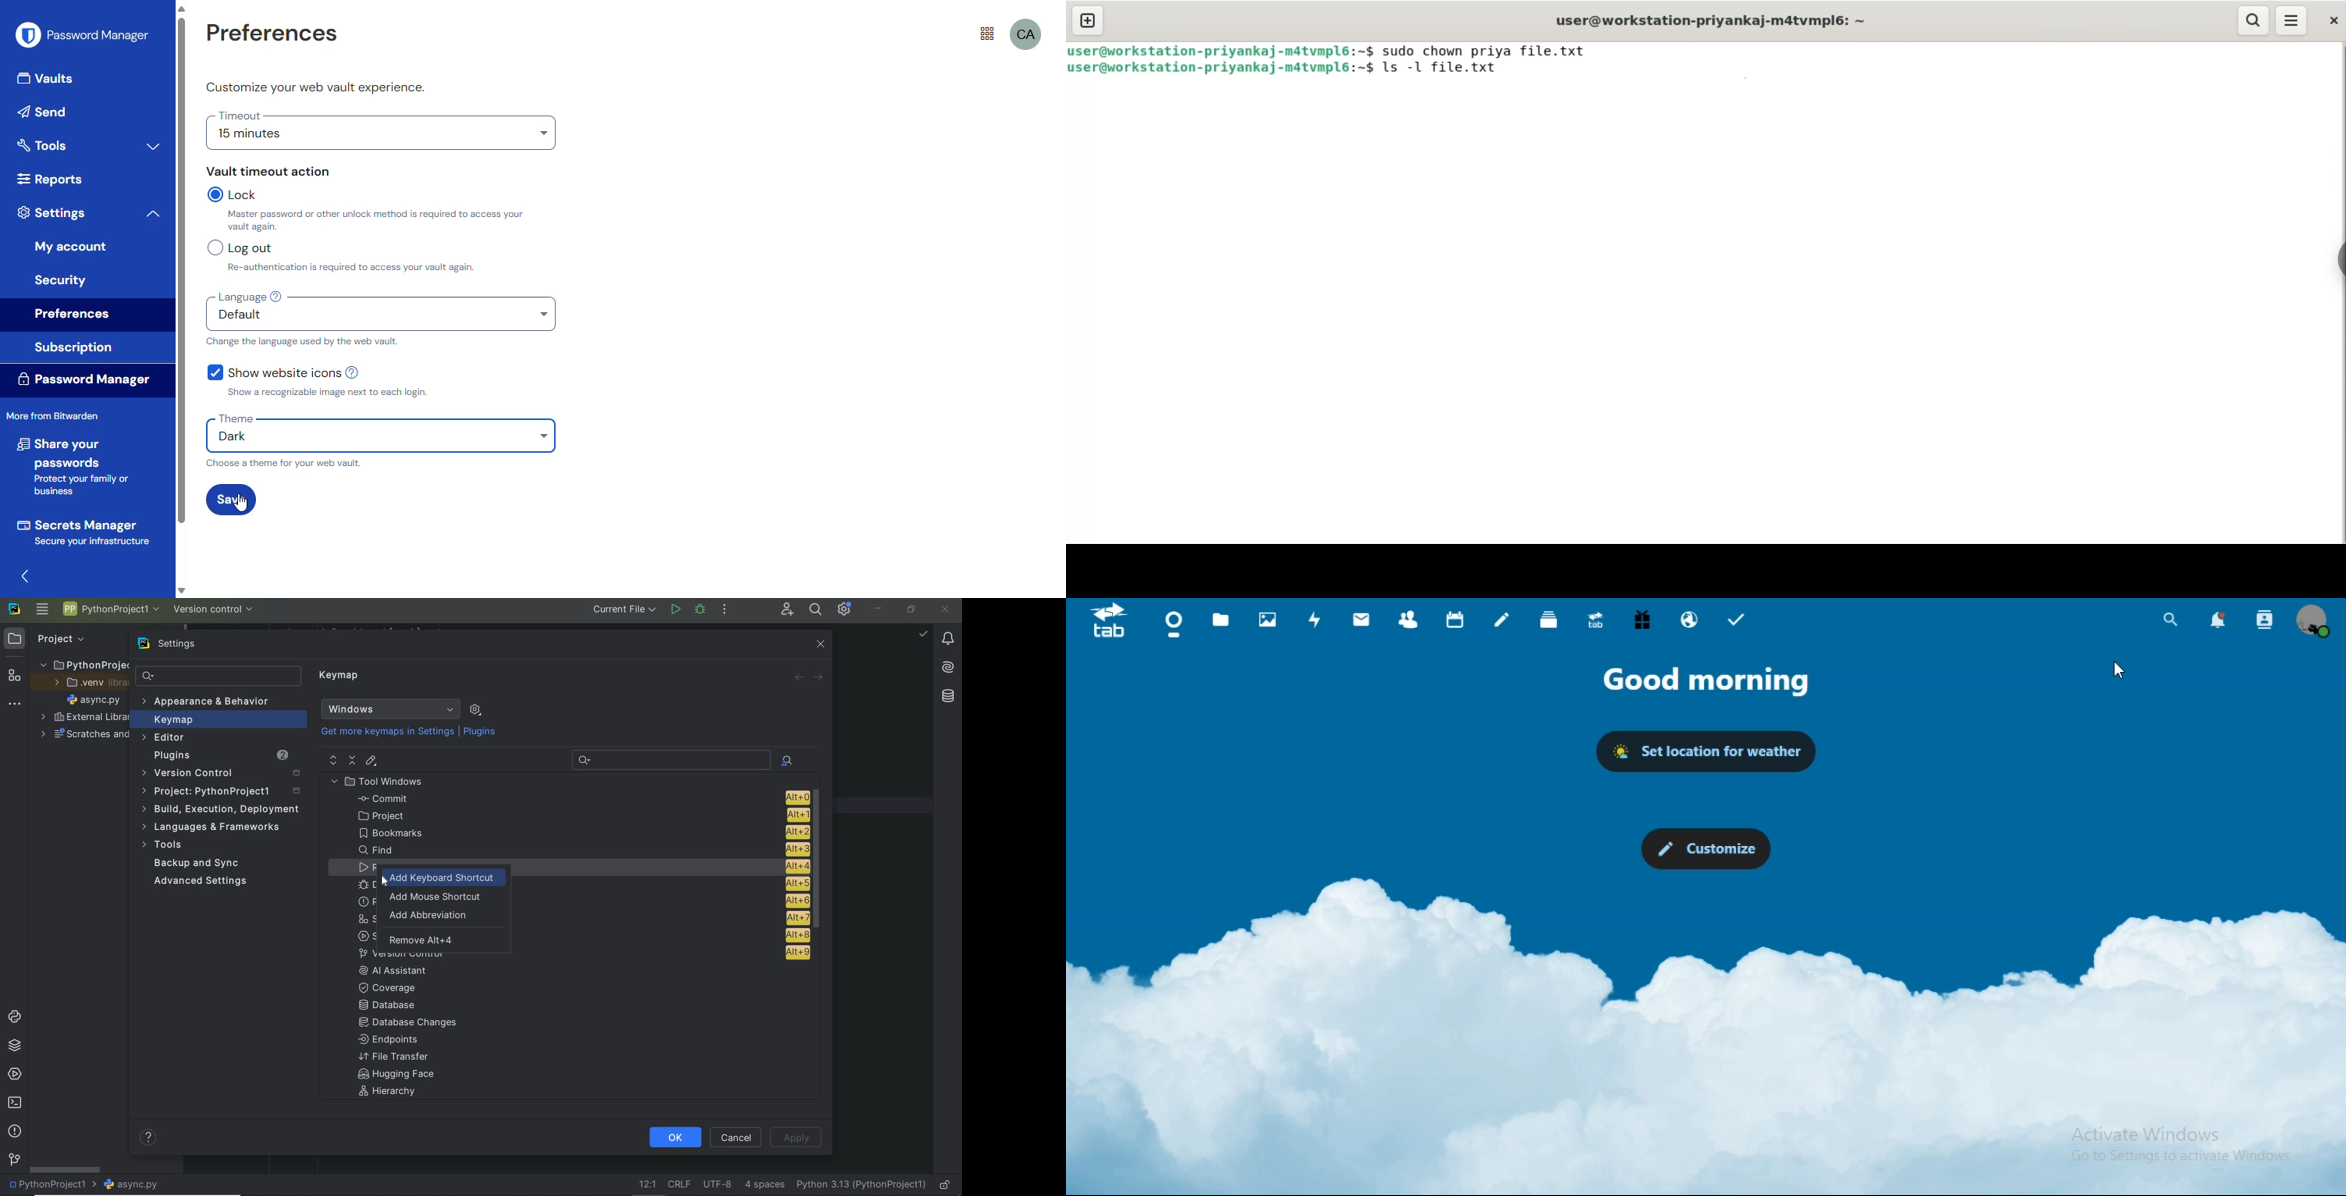 Image resolution: width=2352 pixels, height=1204 pixels. I want to click on add keyboard shortcut, so click(444, 878).